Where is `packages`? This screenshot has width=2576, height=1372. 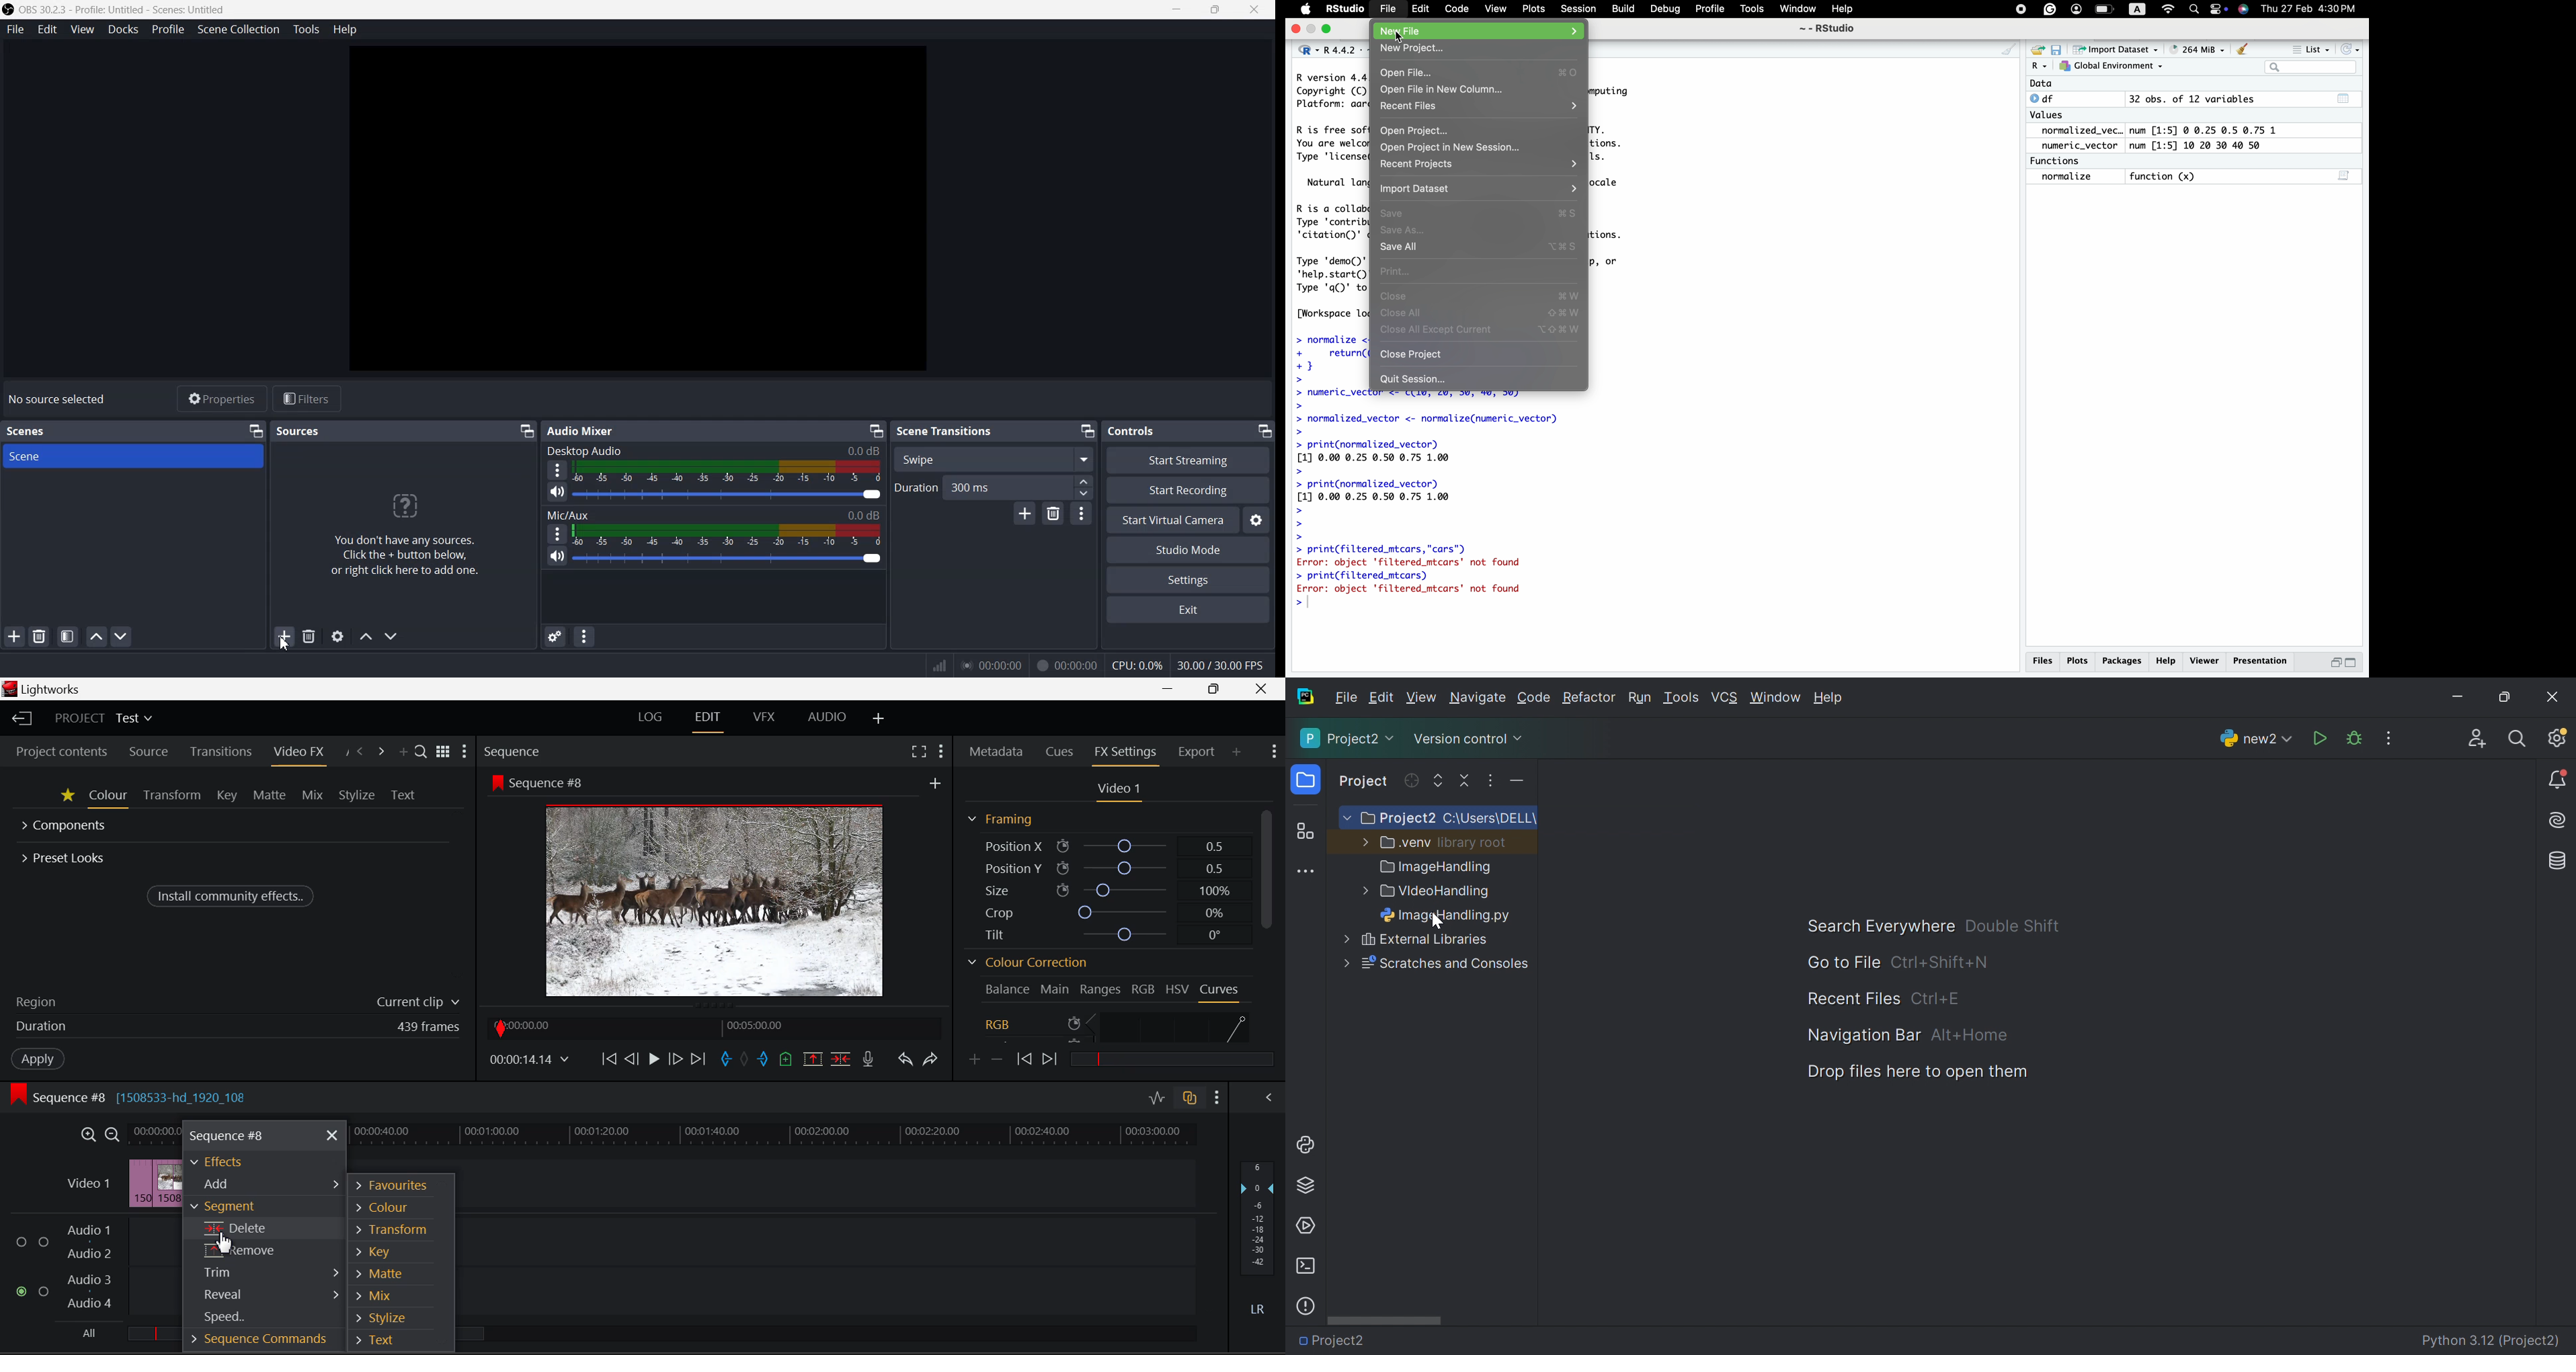
packages is located at coordinates (2122, 662).